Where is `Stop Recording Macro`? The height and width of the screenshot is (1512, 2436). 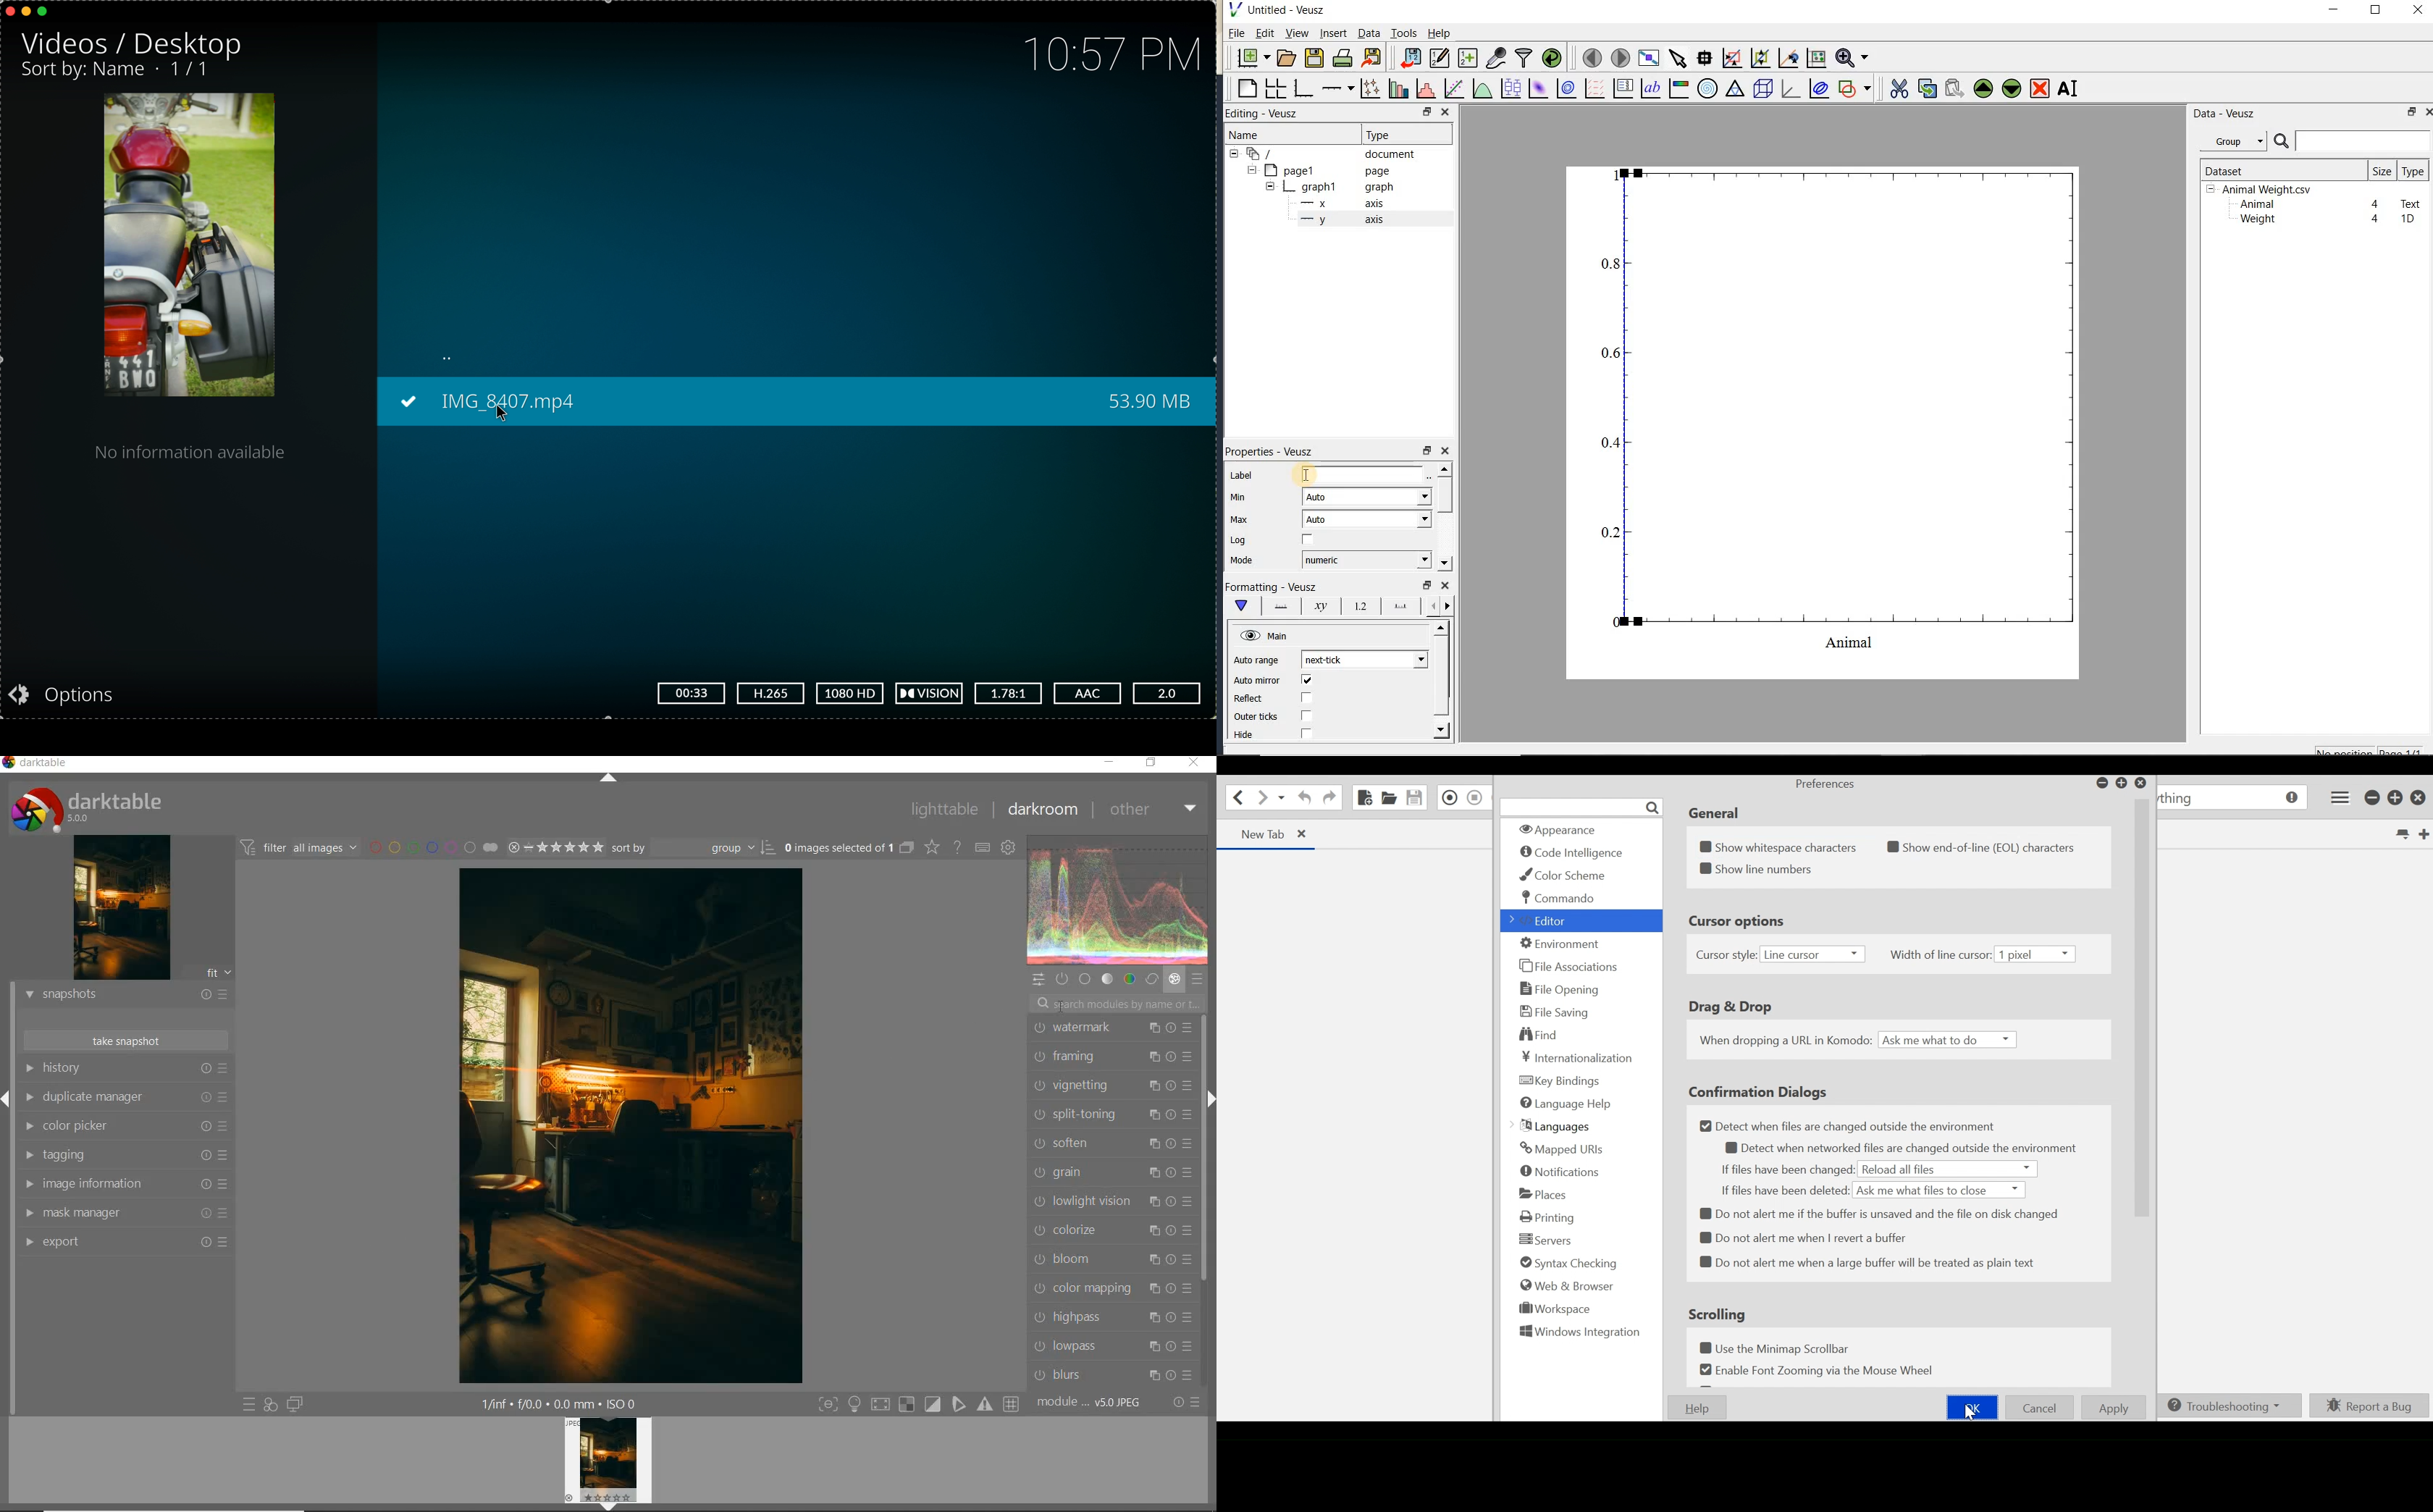 Stop Recording Macro is located at coordinates (1474, 797).